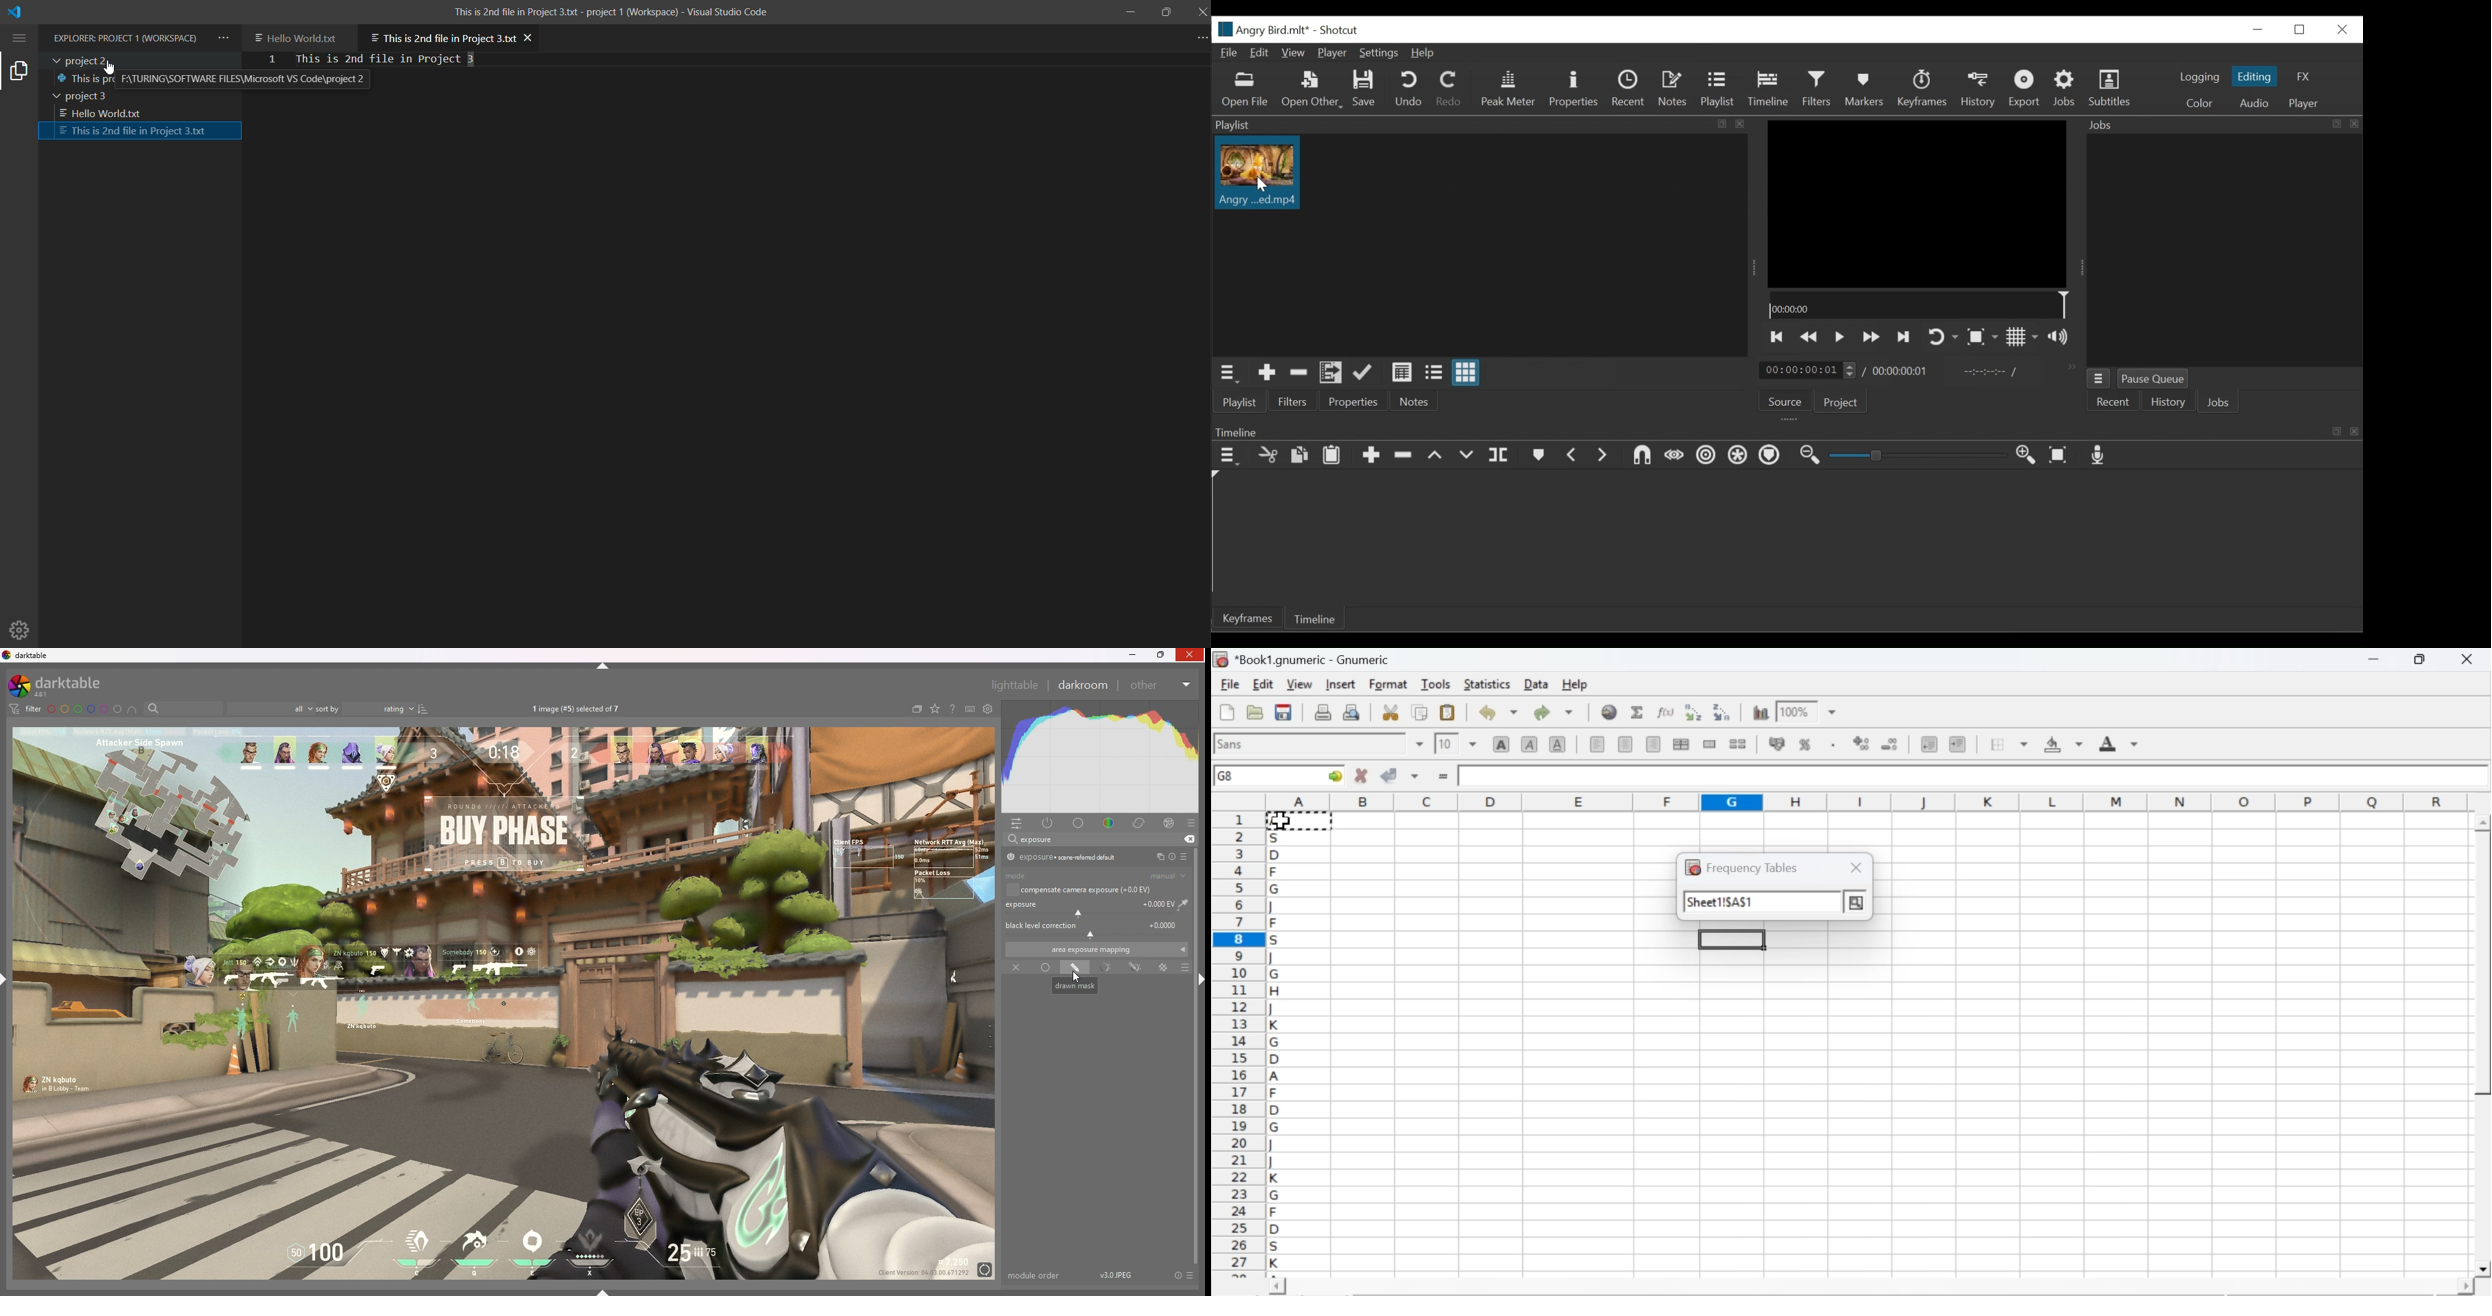 This screenshot has width=2492, height=1316. What do you see at coordinates (1573, 455) in the screenshot?
I see `Previous marker` at bounding box center [1573, 455].